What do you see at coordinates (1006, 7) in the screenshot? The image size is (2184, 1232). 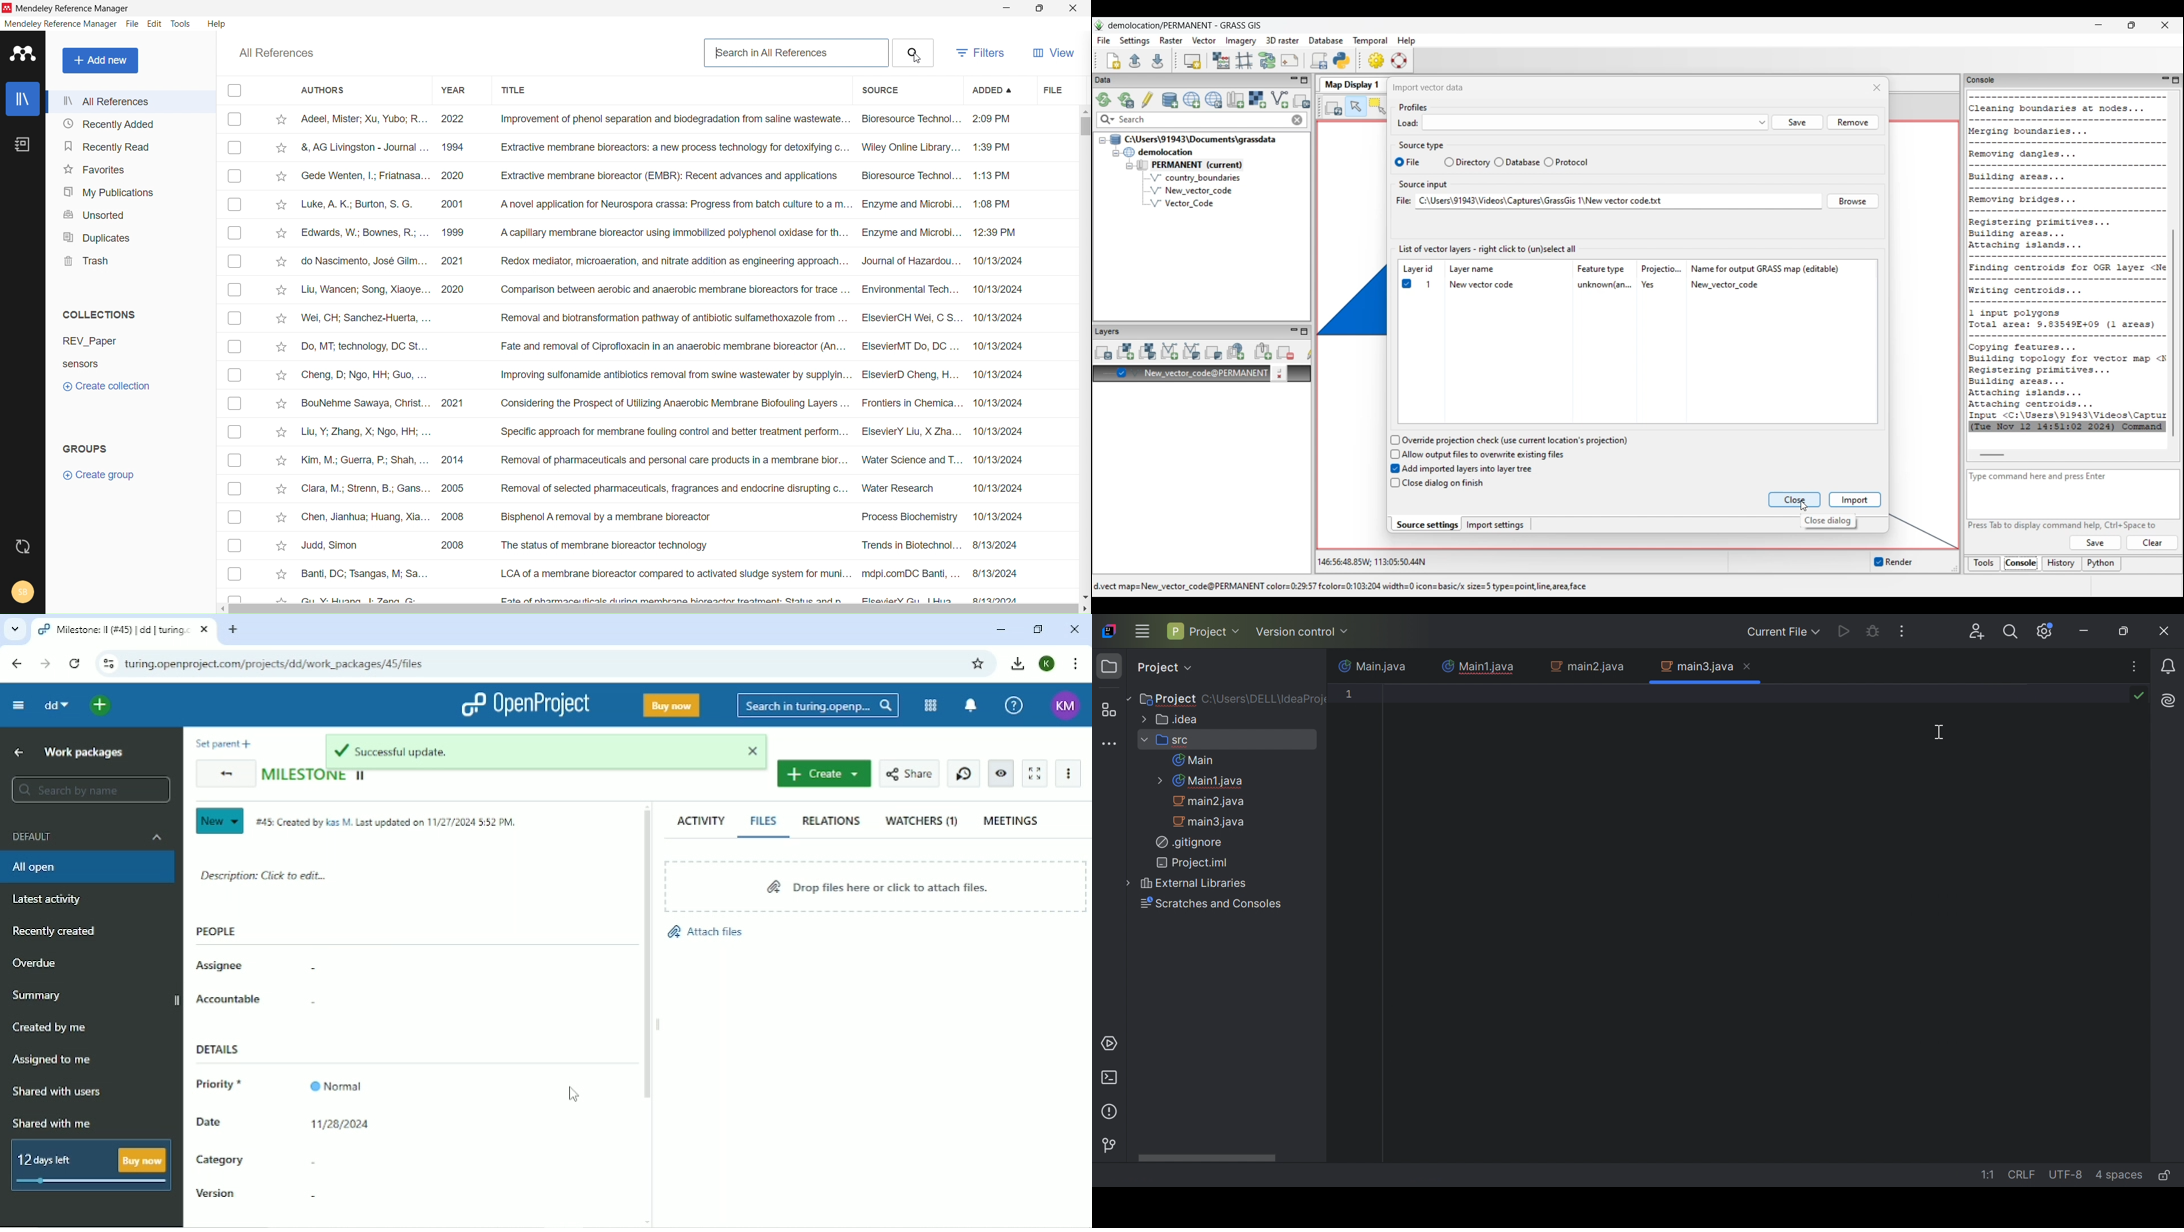 I see `minimize` at bounding box center [1006, 7].